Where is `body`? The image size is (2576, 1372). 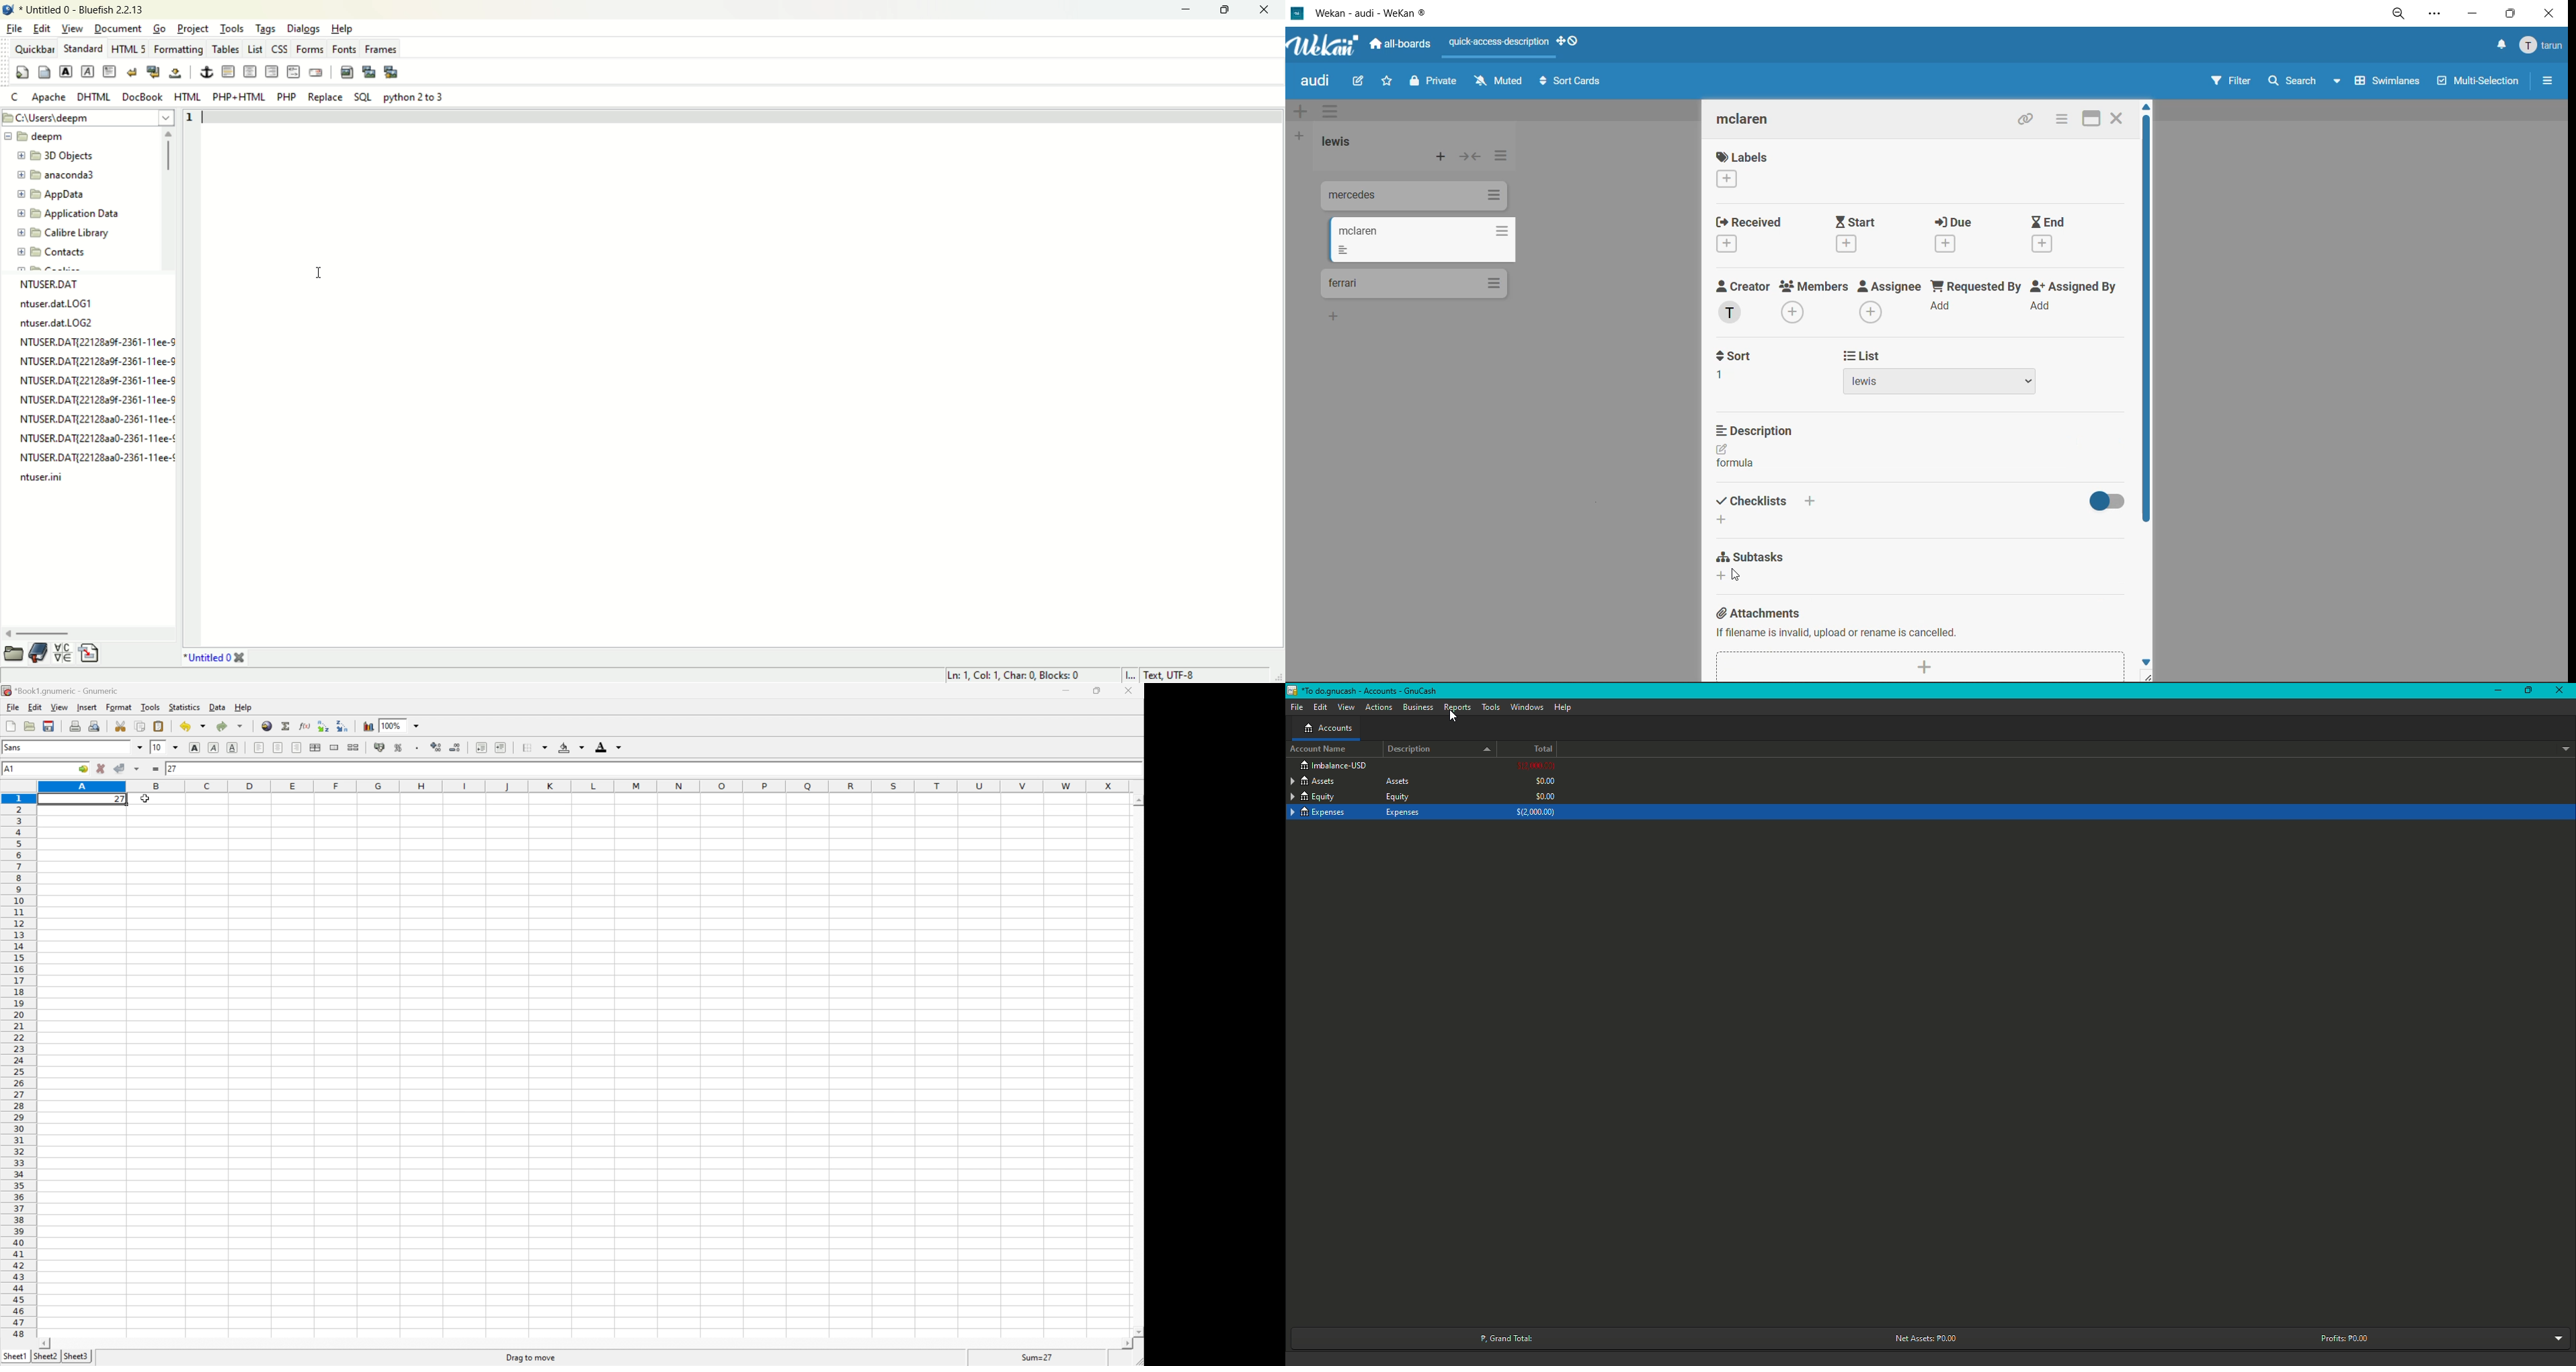
body is located at coordinates (42, 71).